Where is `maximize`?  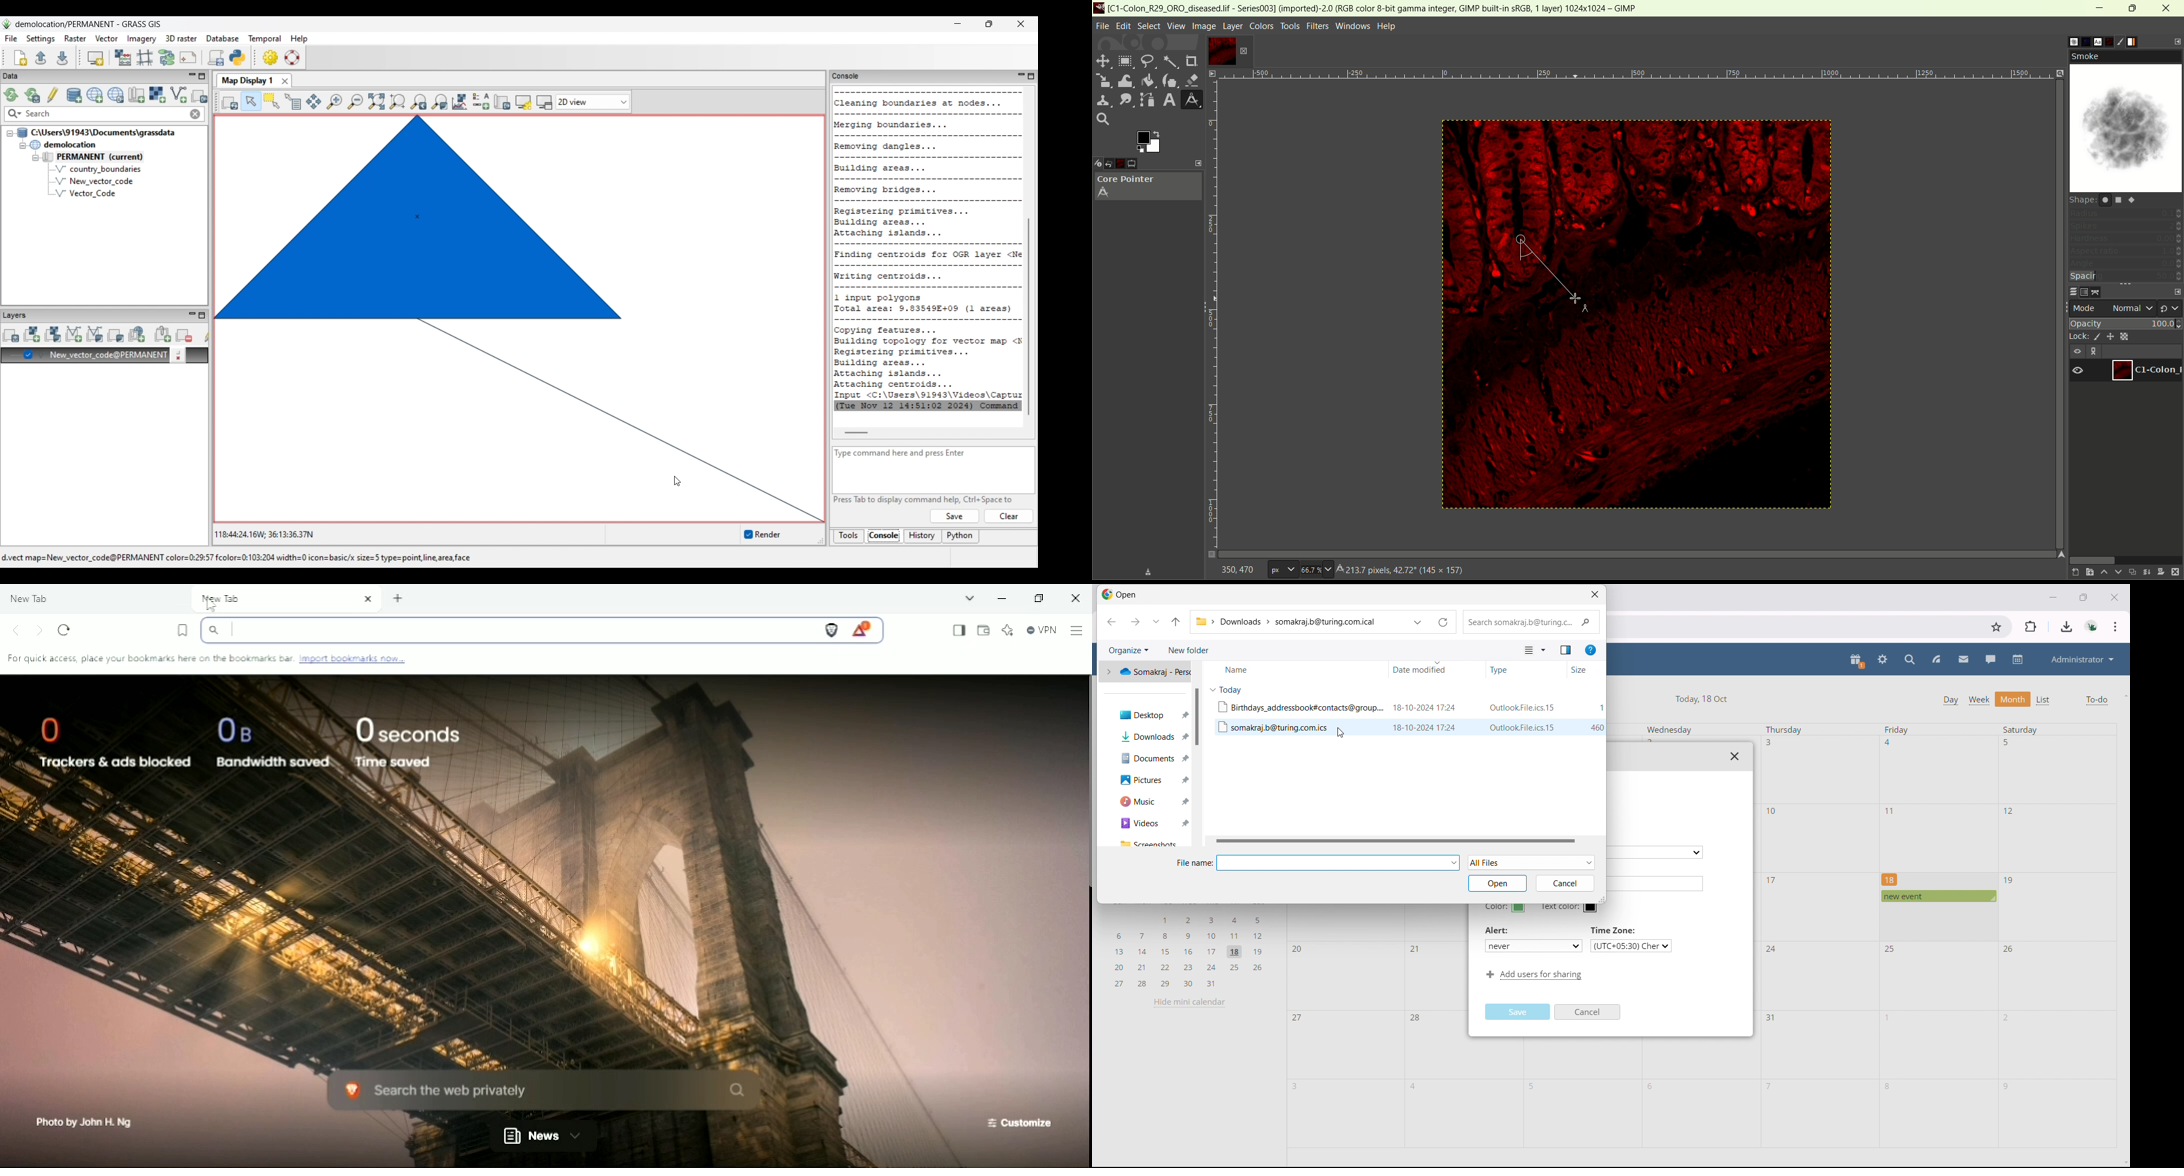
maximize is located at coordinates (2133, 8).